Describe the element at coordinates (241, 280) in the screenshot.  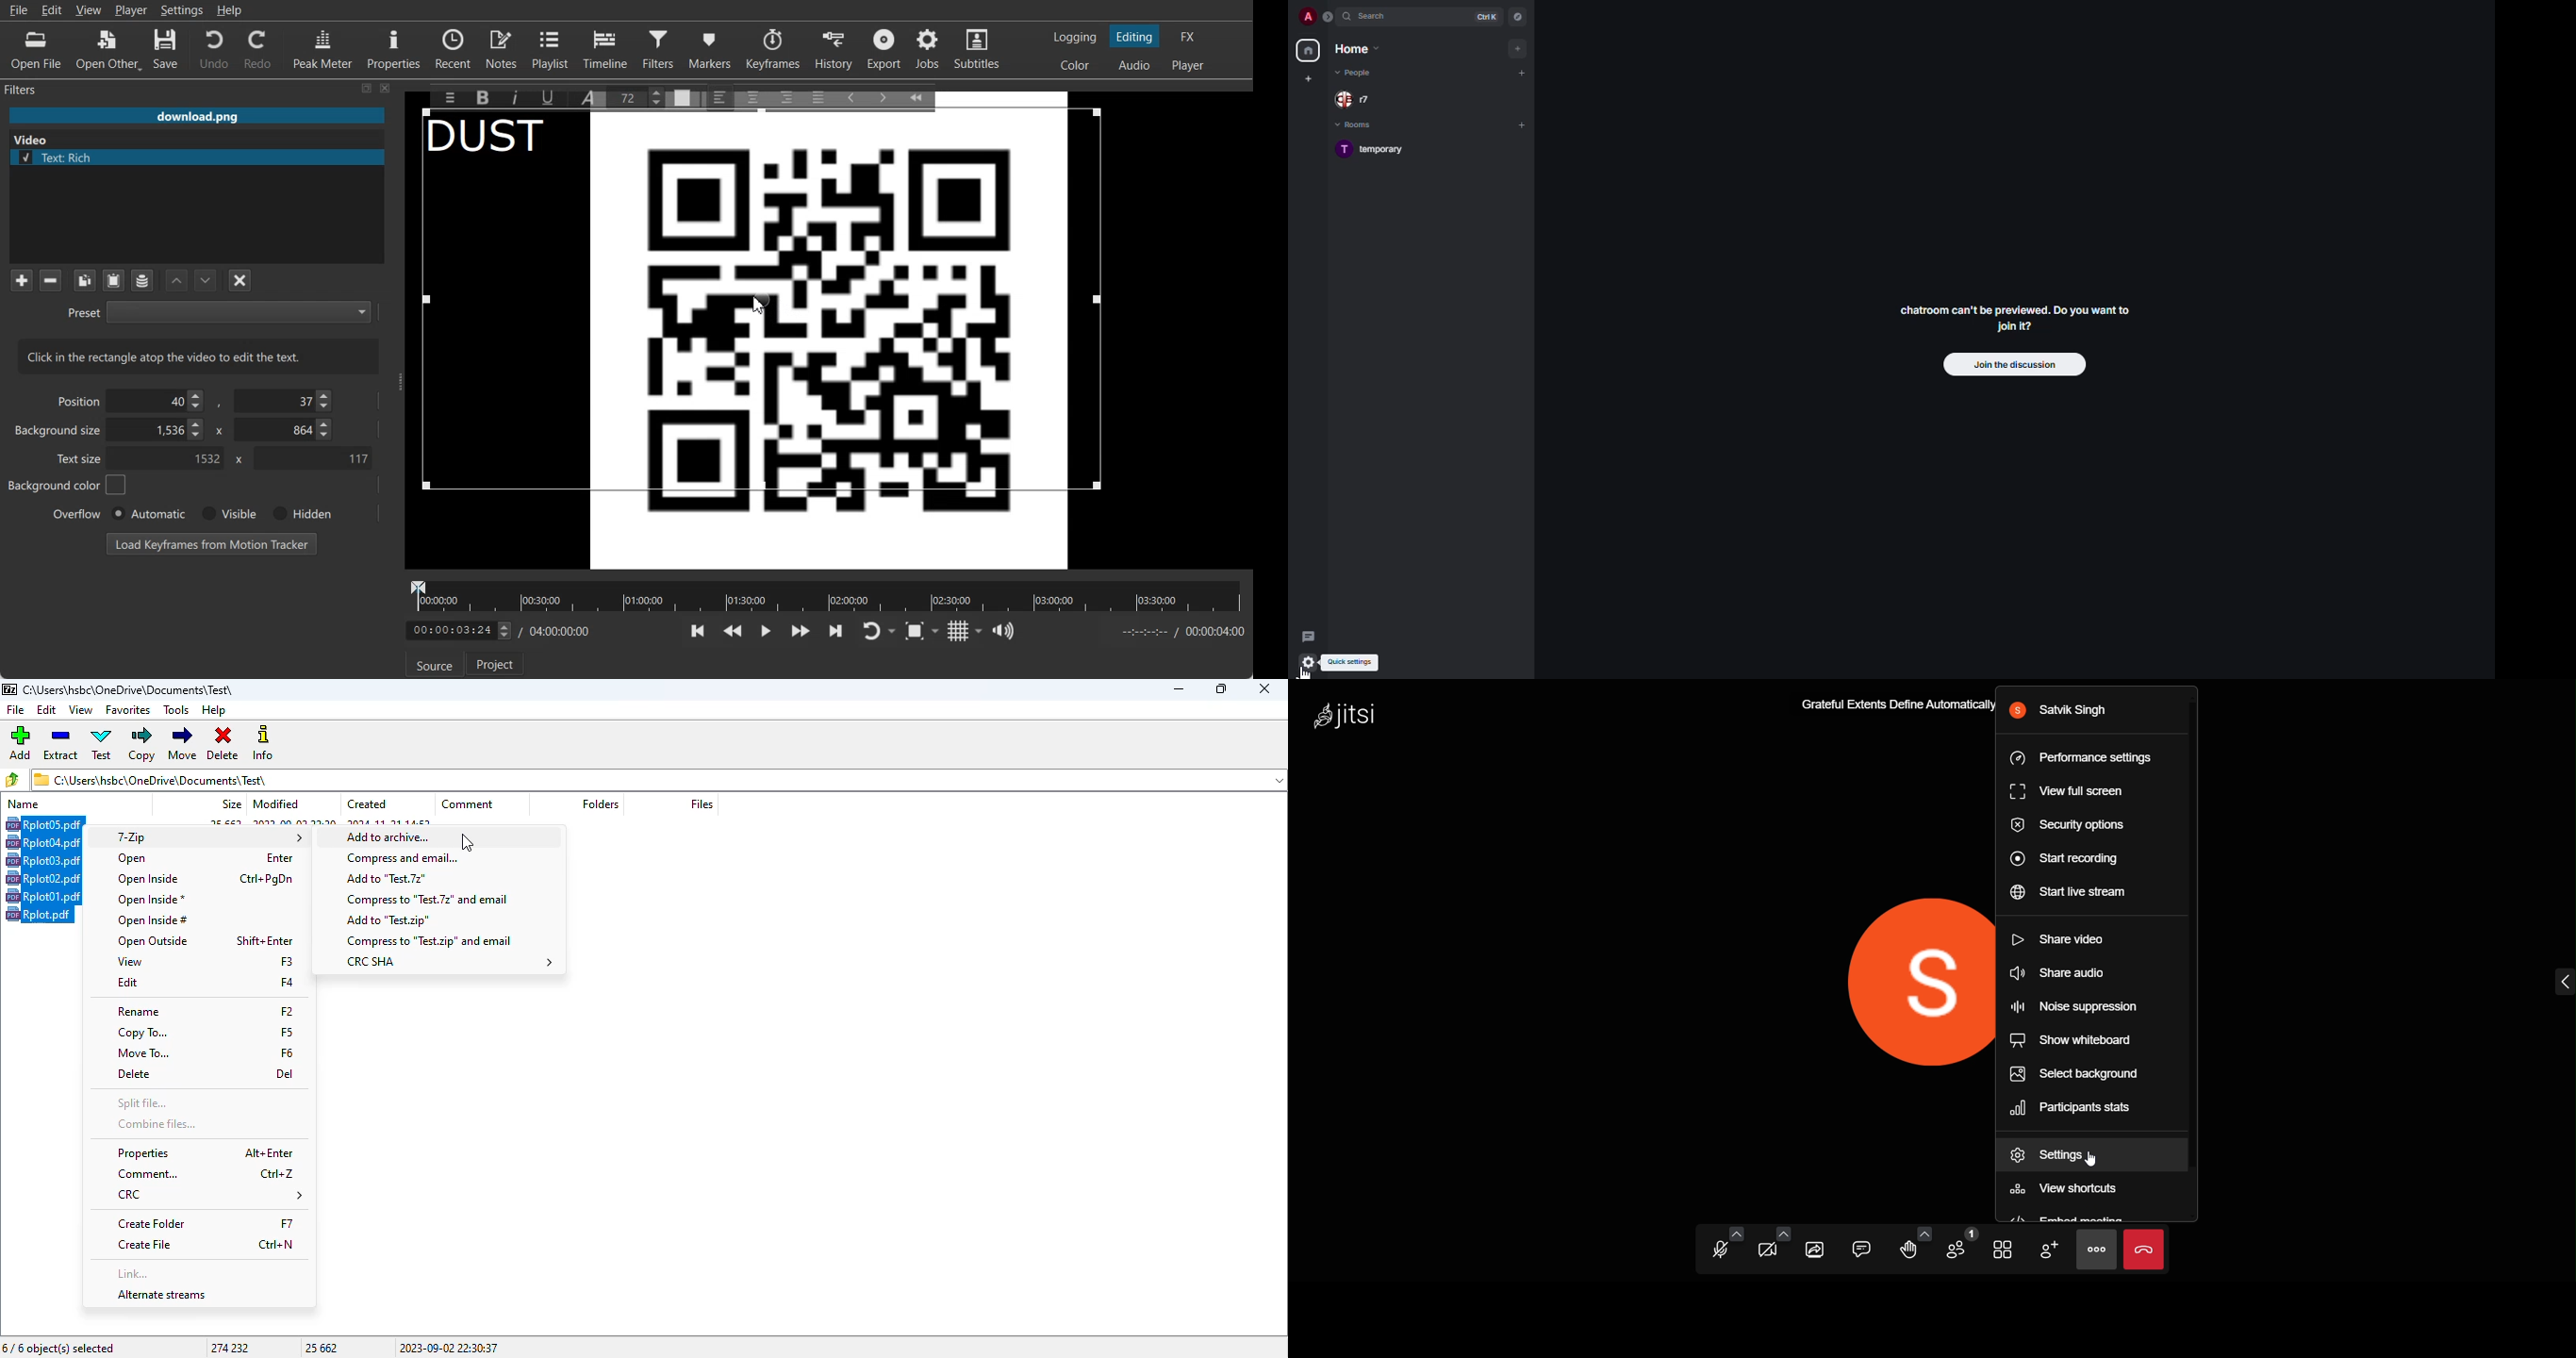
I see `Deselect the filter` at that location.